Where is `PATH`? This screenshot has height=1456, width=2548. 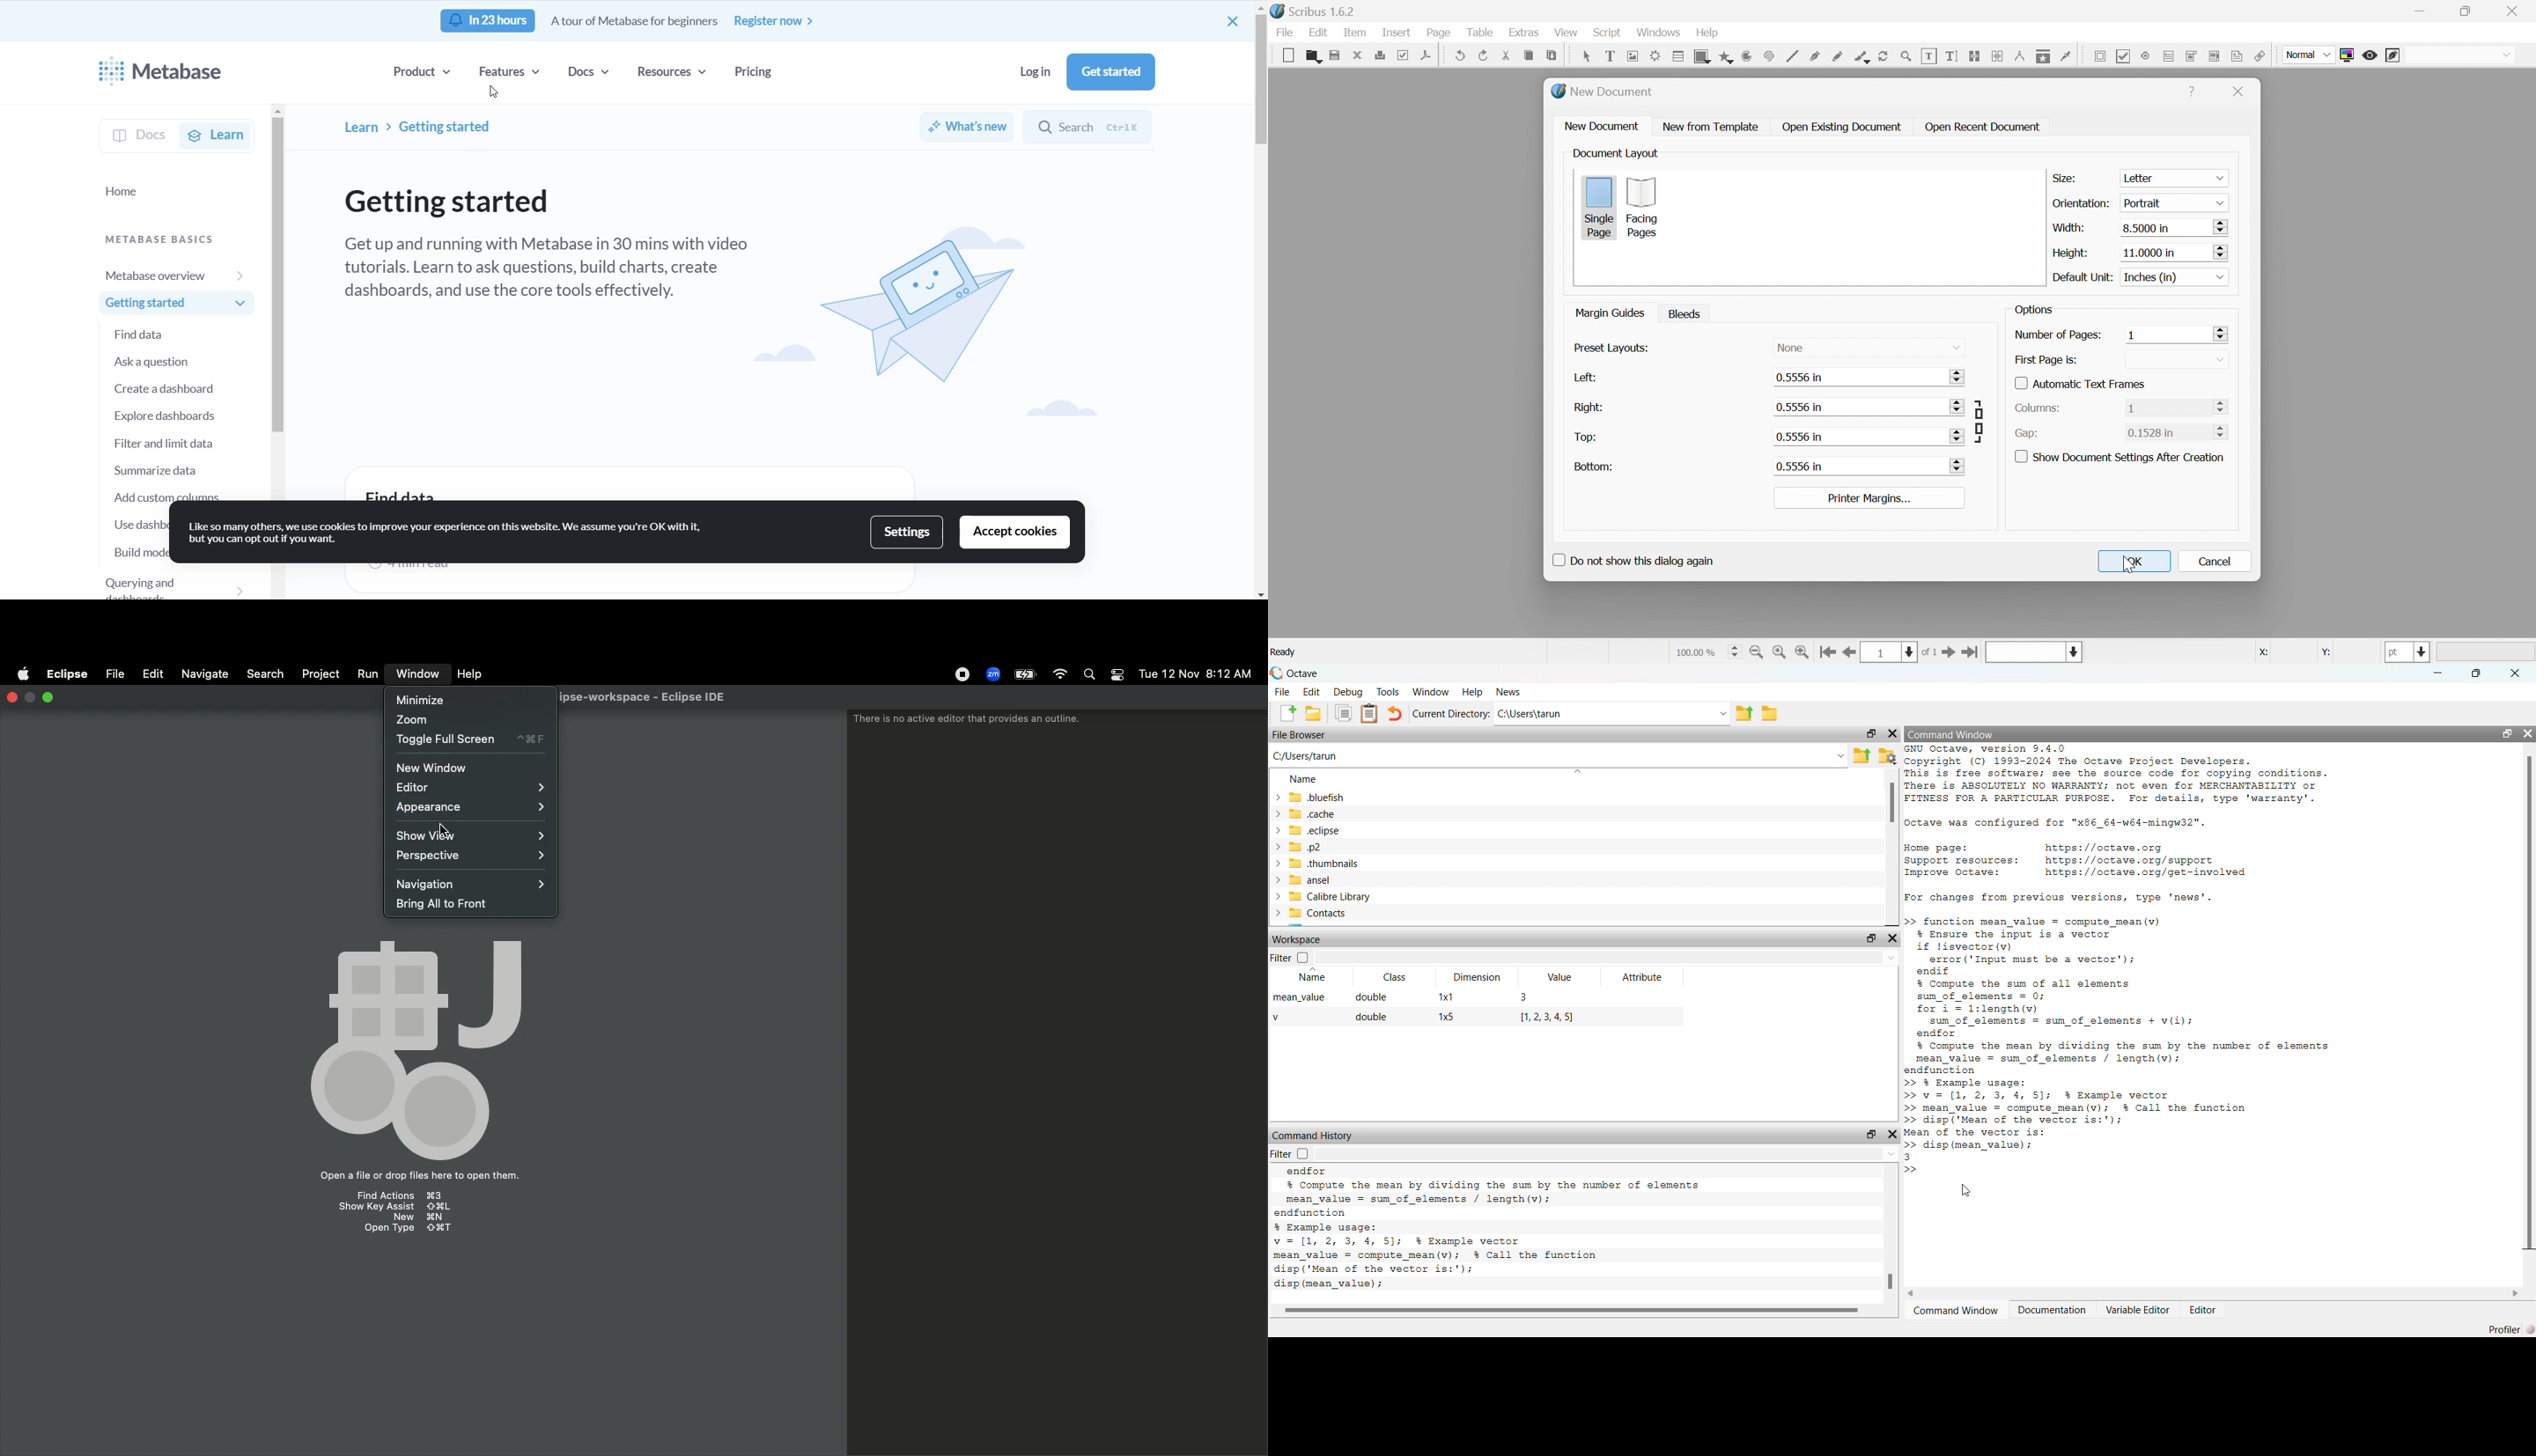
PATH is located at coordinates (429, 129).